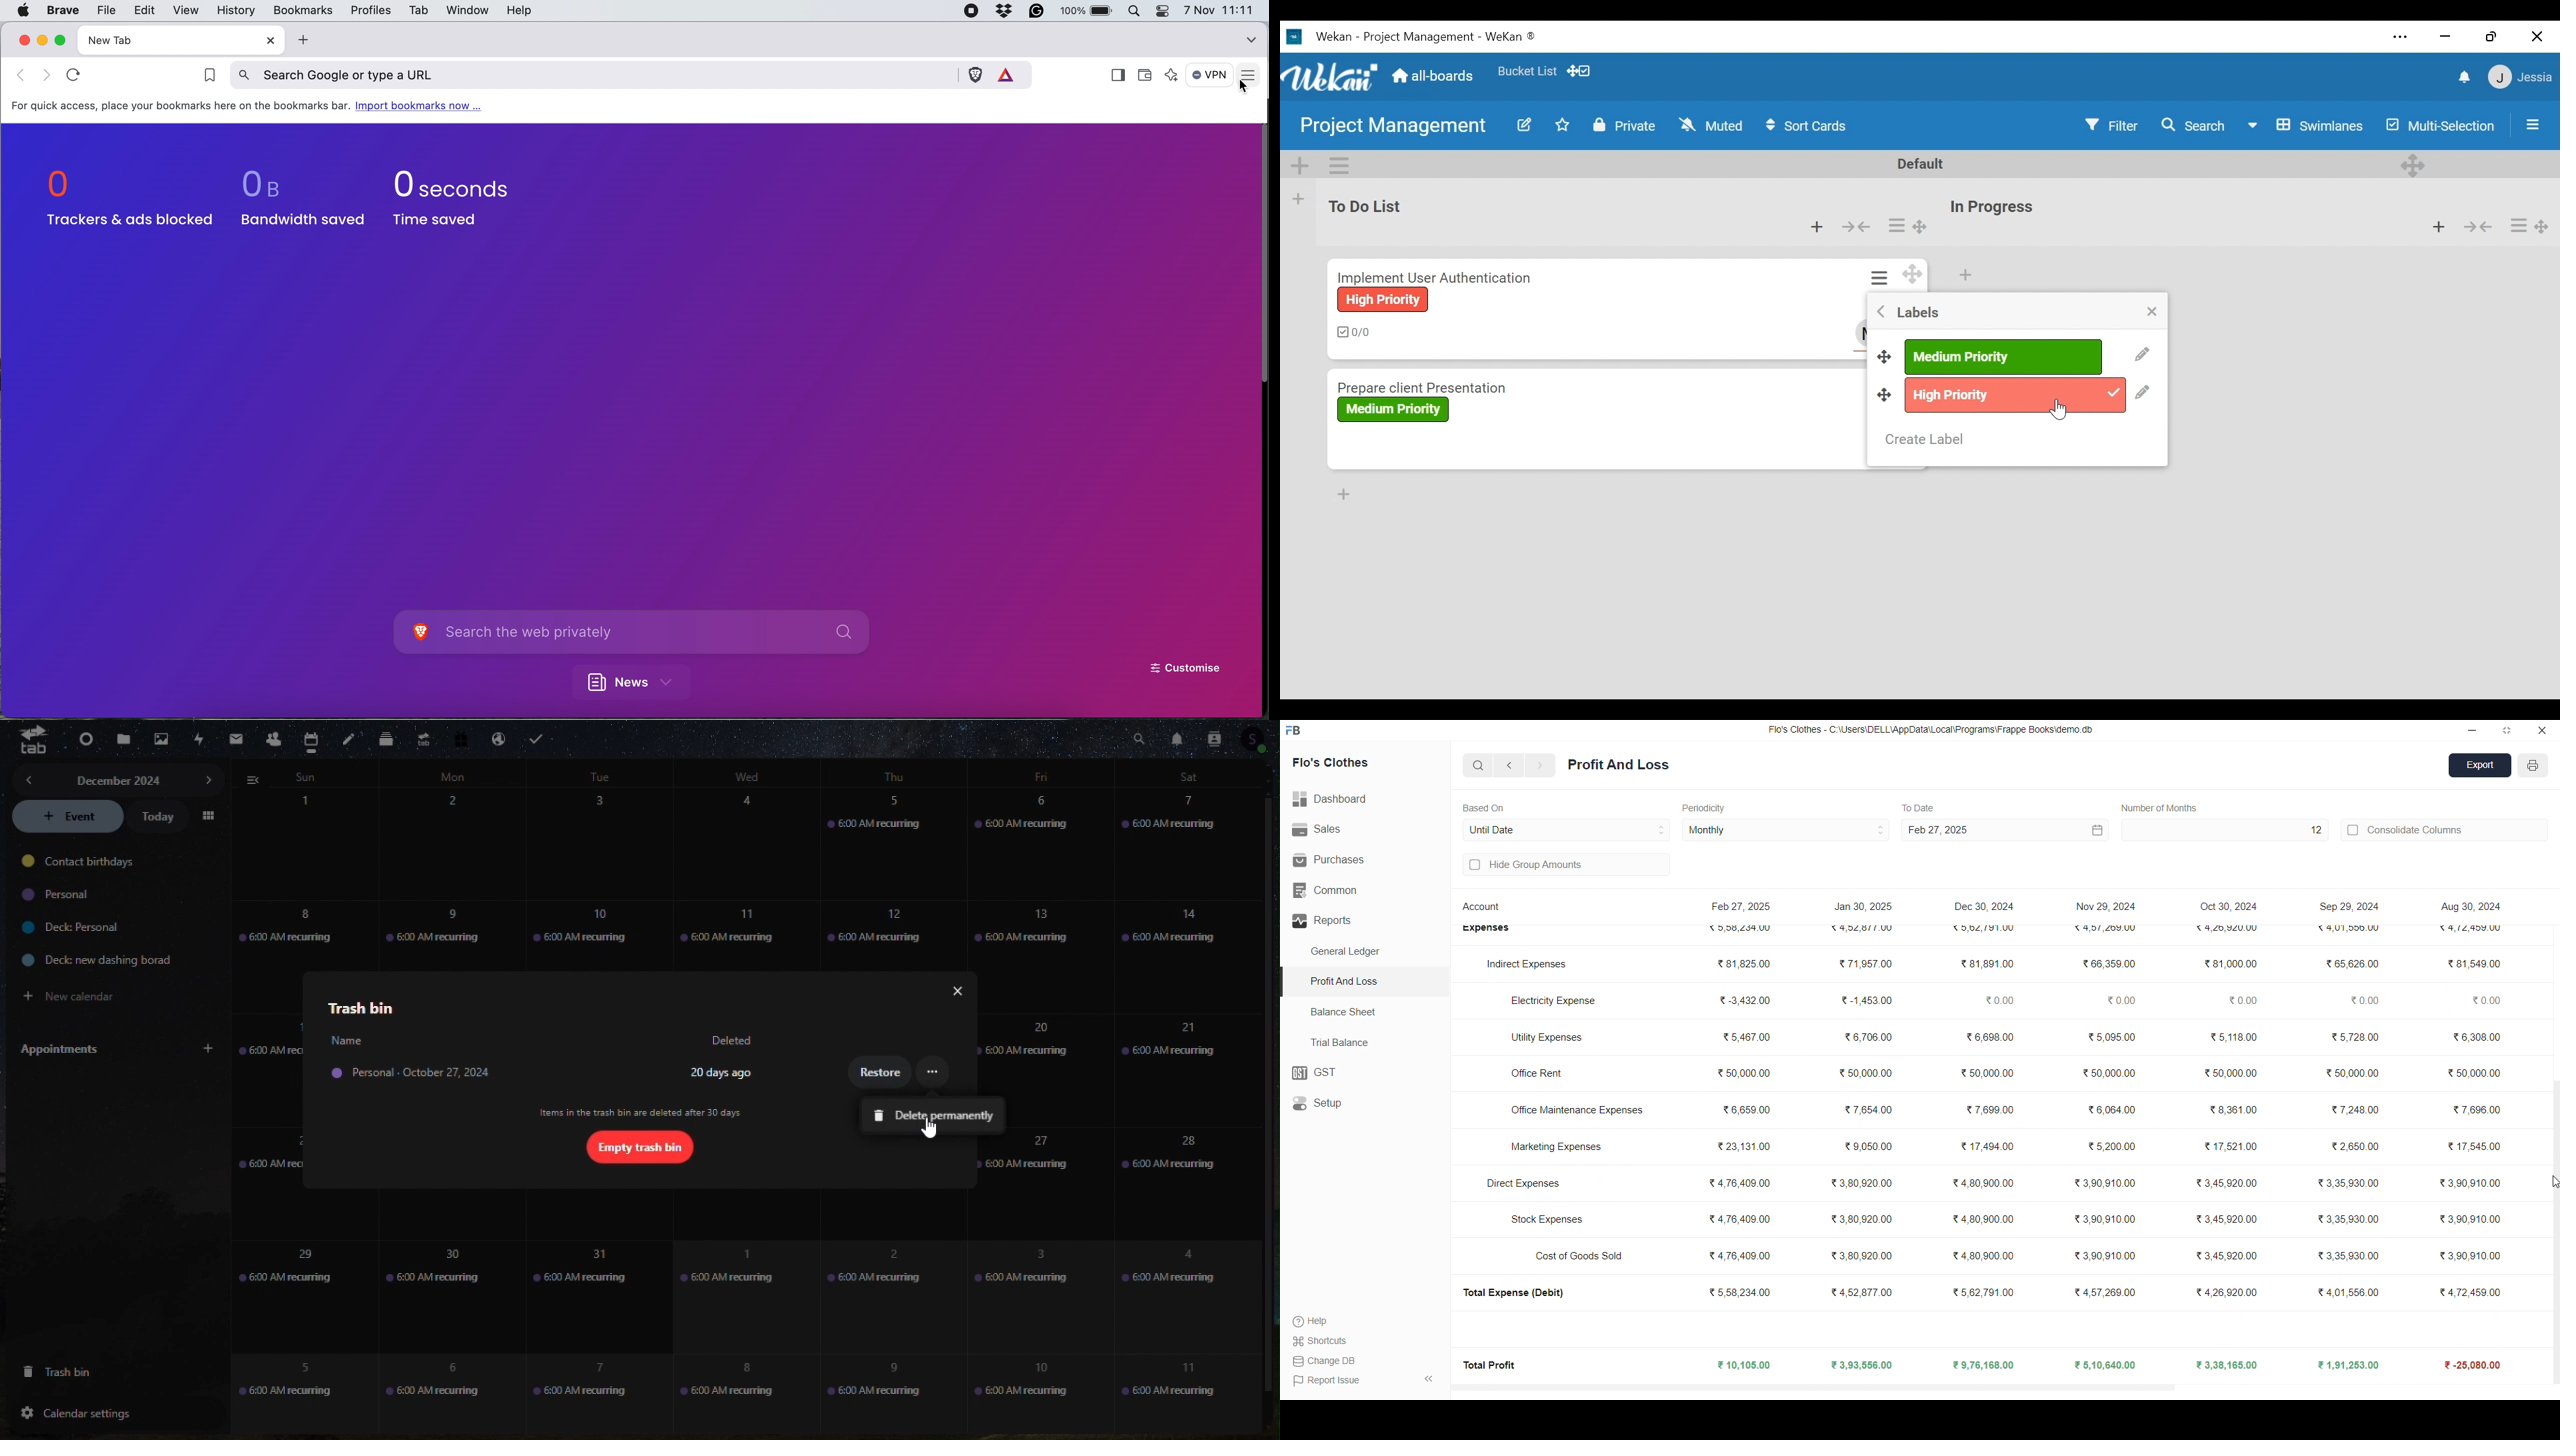 Image resolution: width=2576 pixels, height=1456 pixels. Describe the element at coordinates (426, 108) in the screenshot. I see `import bookmarks now...` at that location.